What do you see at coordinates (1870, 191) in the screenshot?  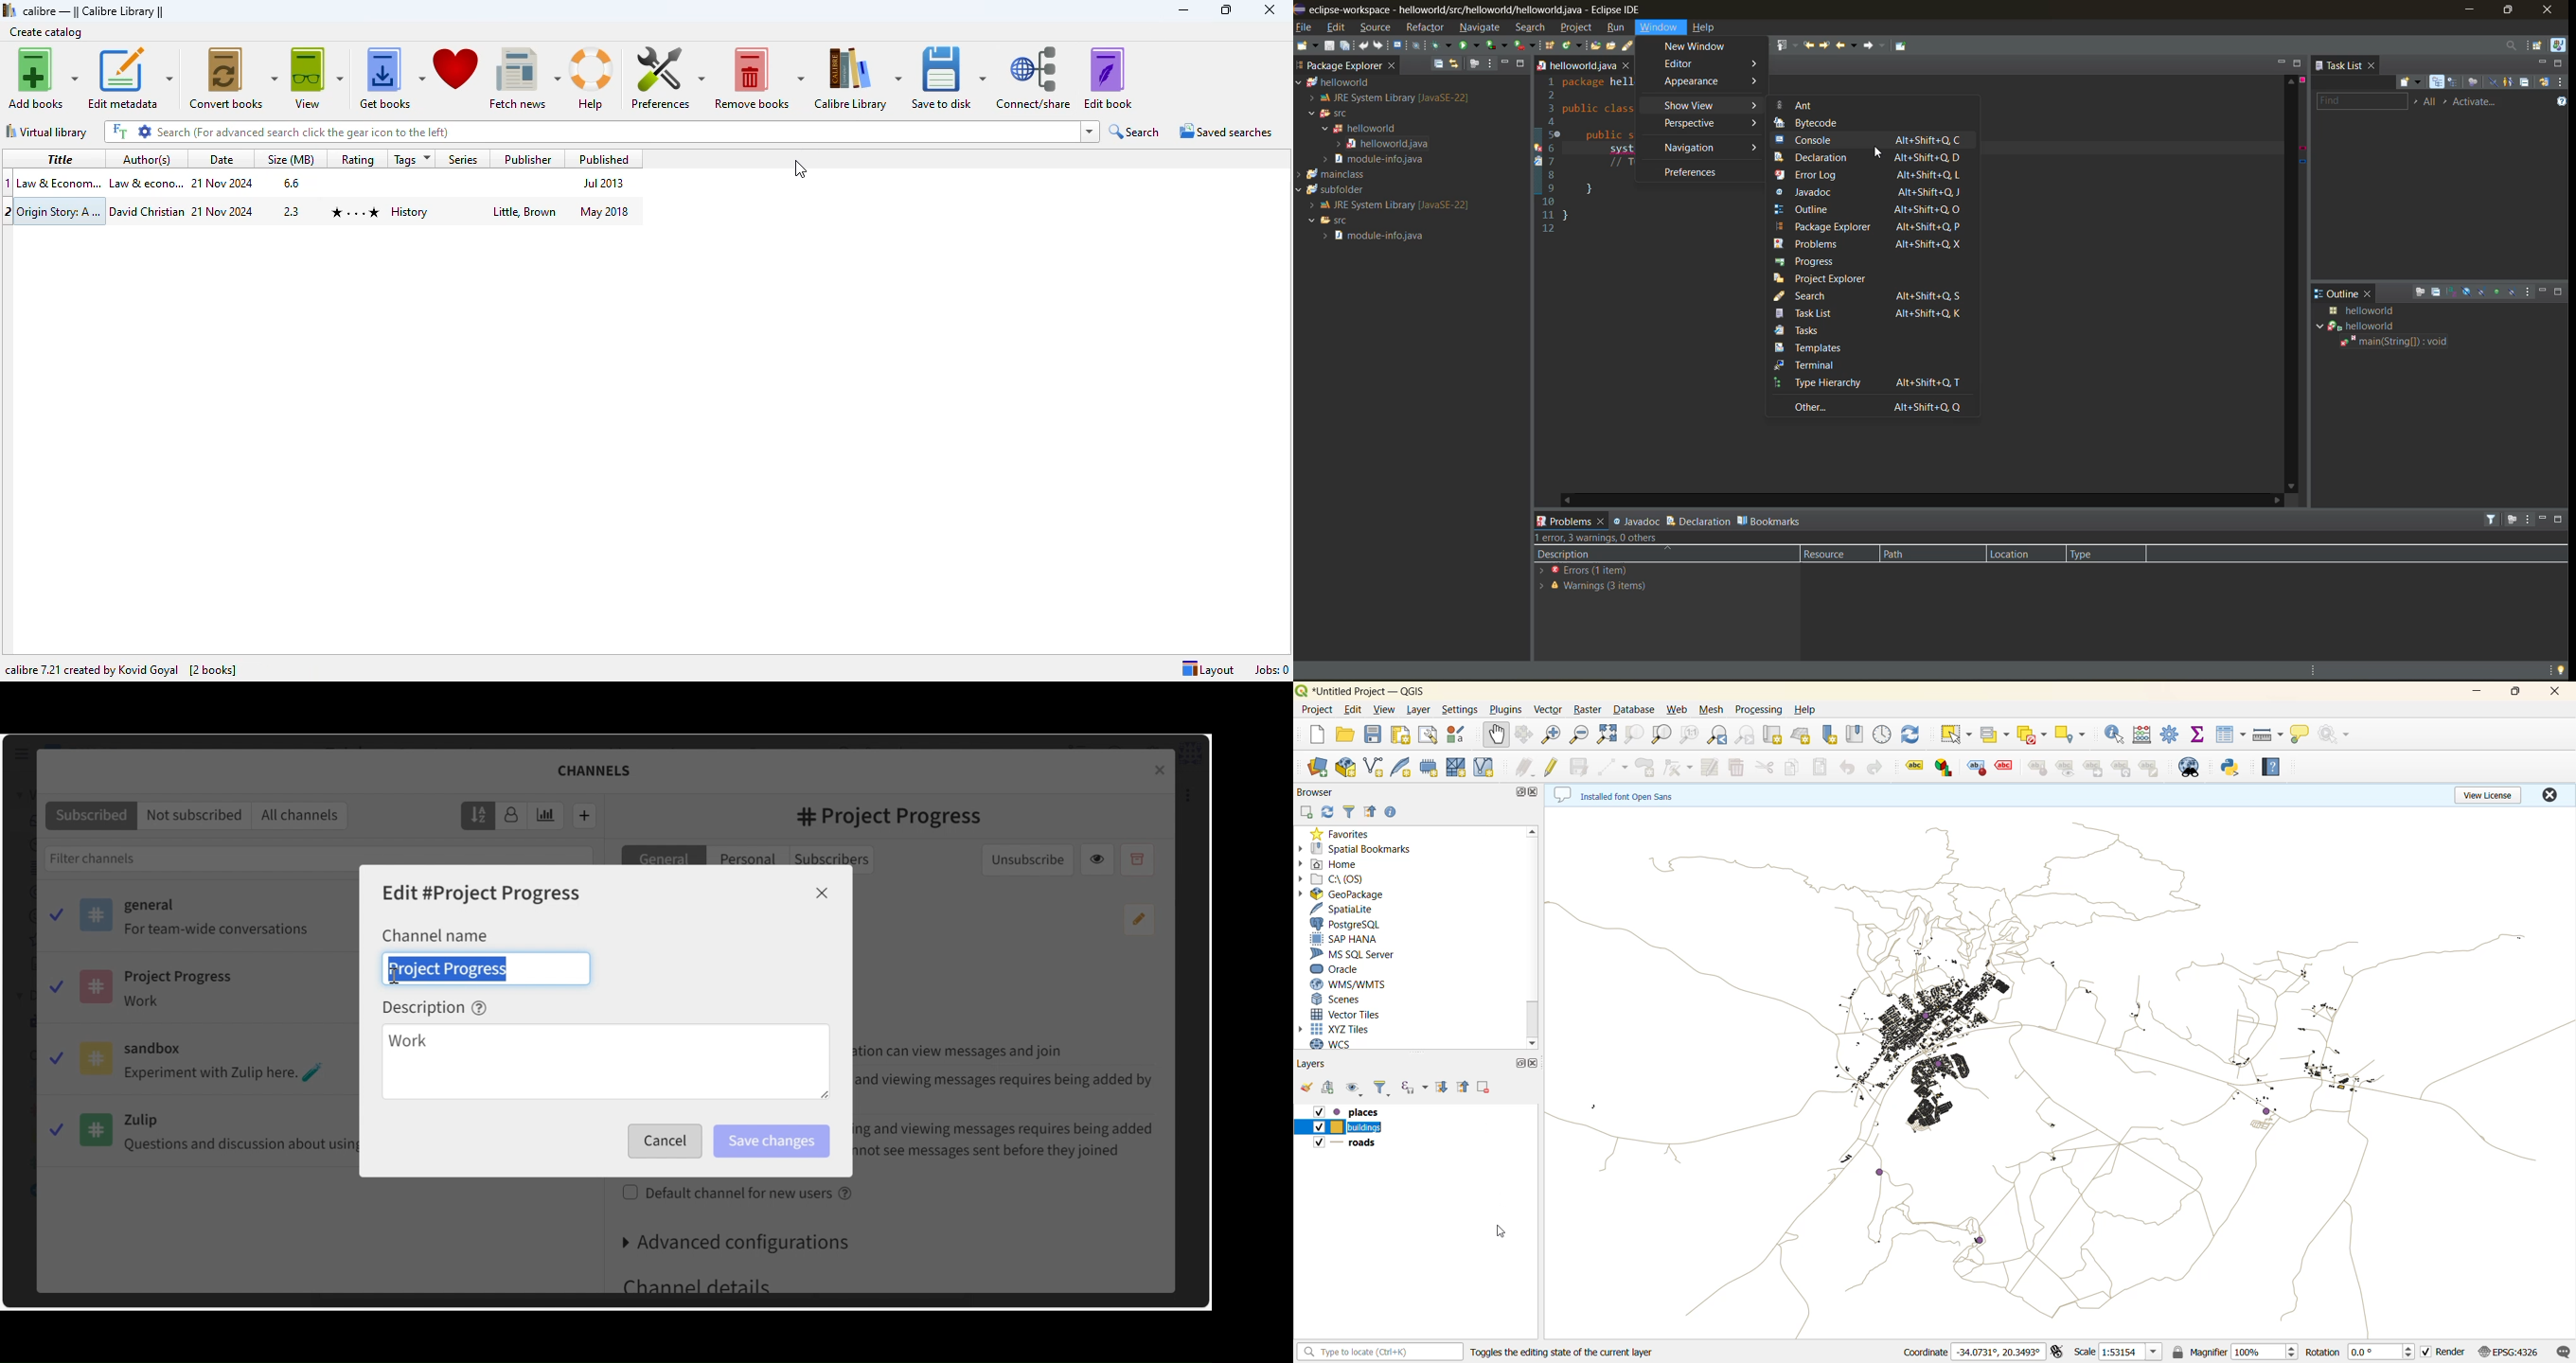 I see `javadoc` at bounding box center [1870, 191].